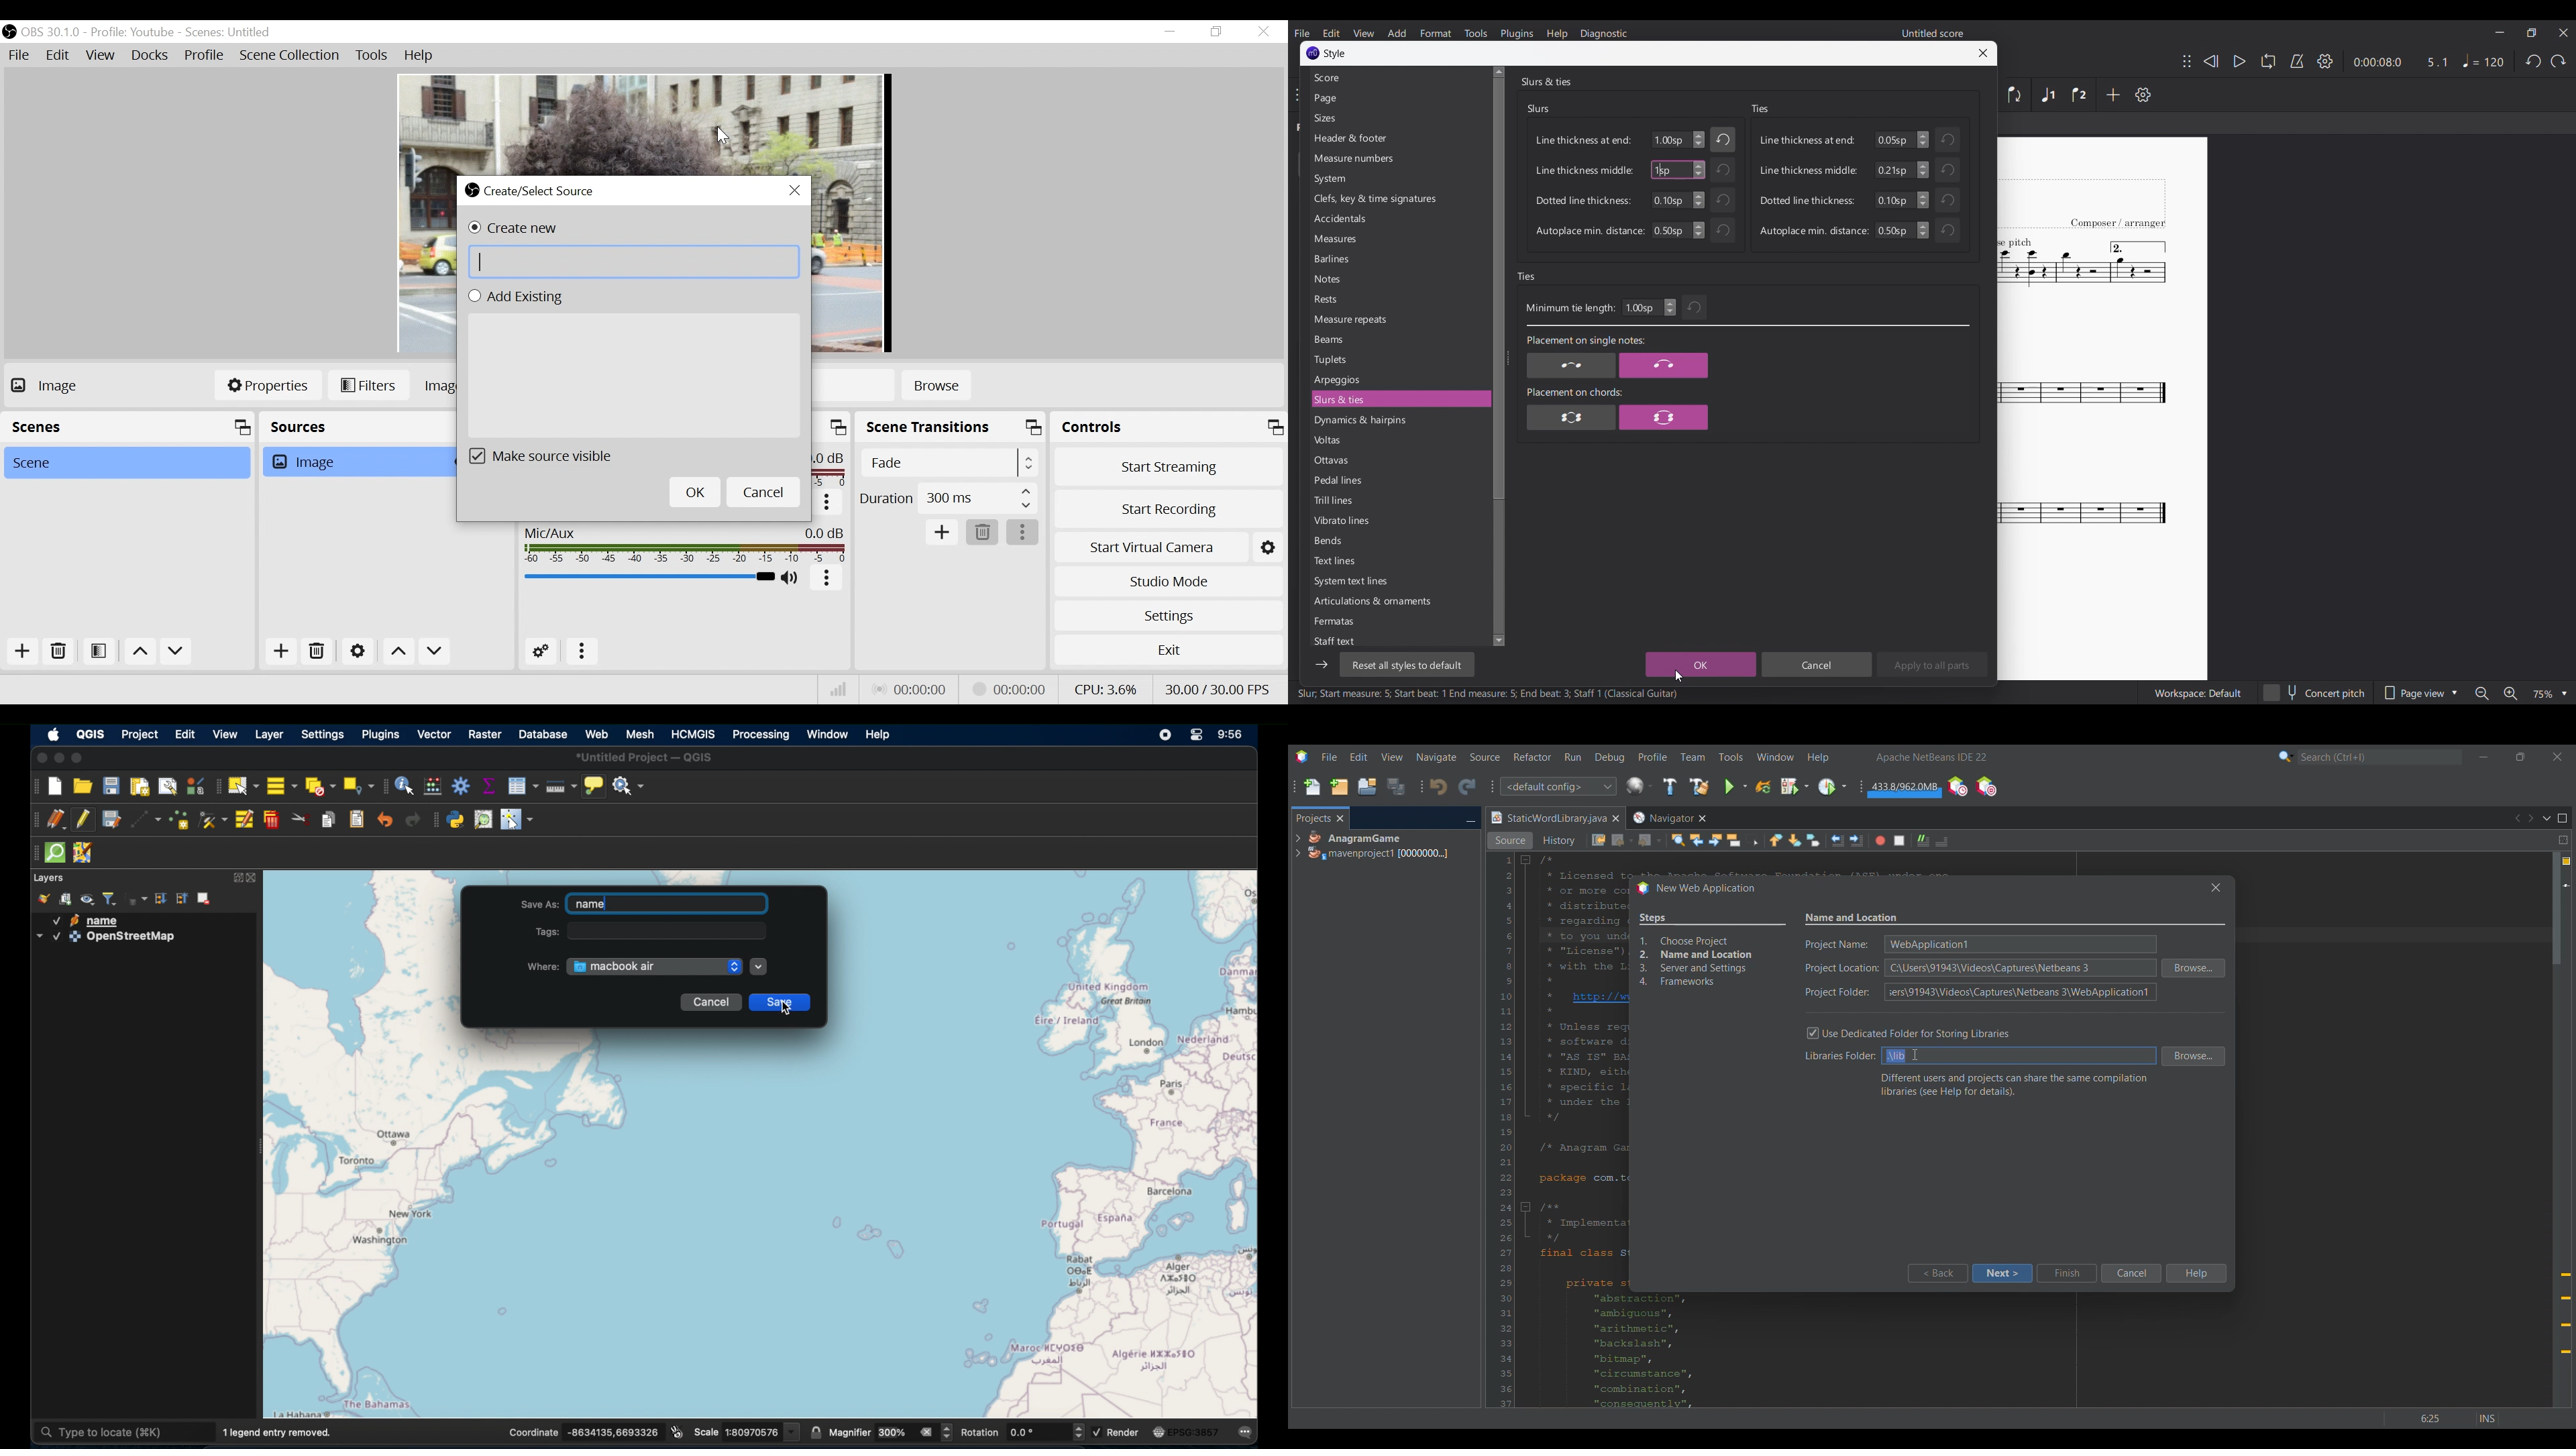 Image resolution: width=2576 pixels, height=1456 pixels. Describe the element at coordinates (1760, 109) in the screenshot. I see `Ties` at that location.